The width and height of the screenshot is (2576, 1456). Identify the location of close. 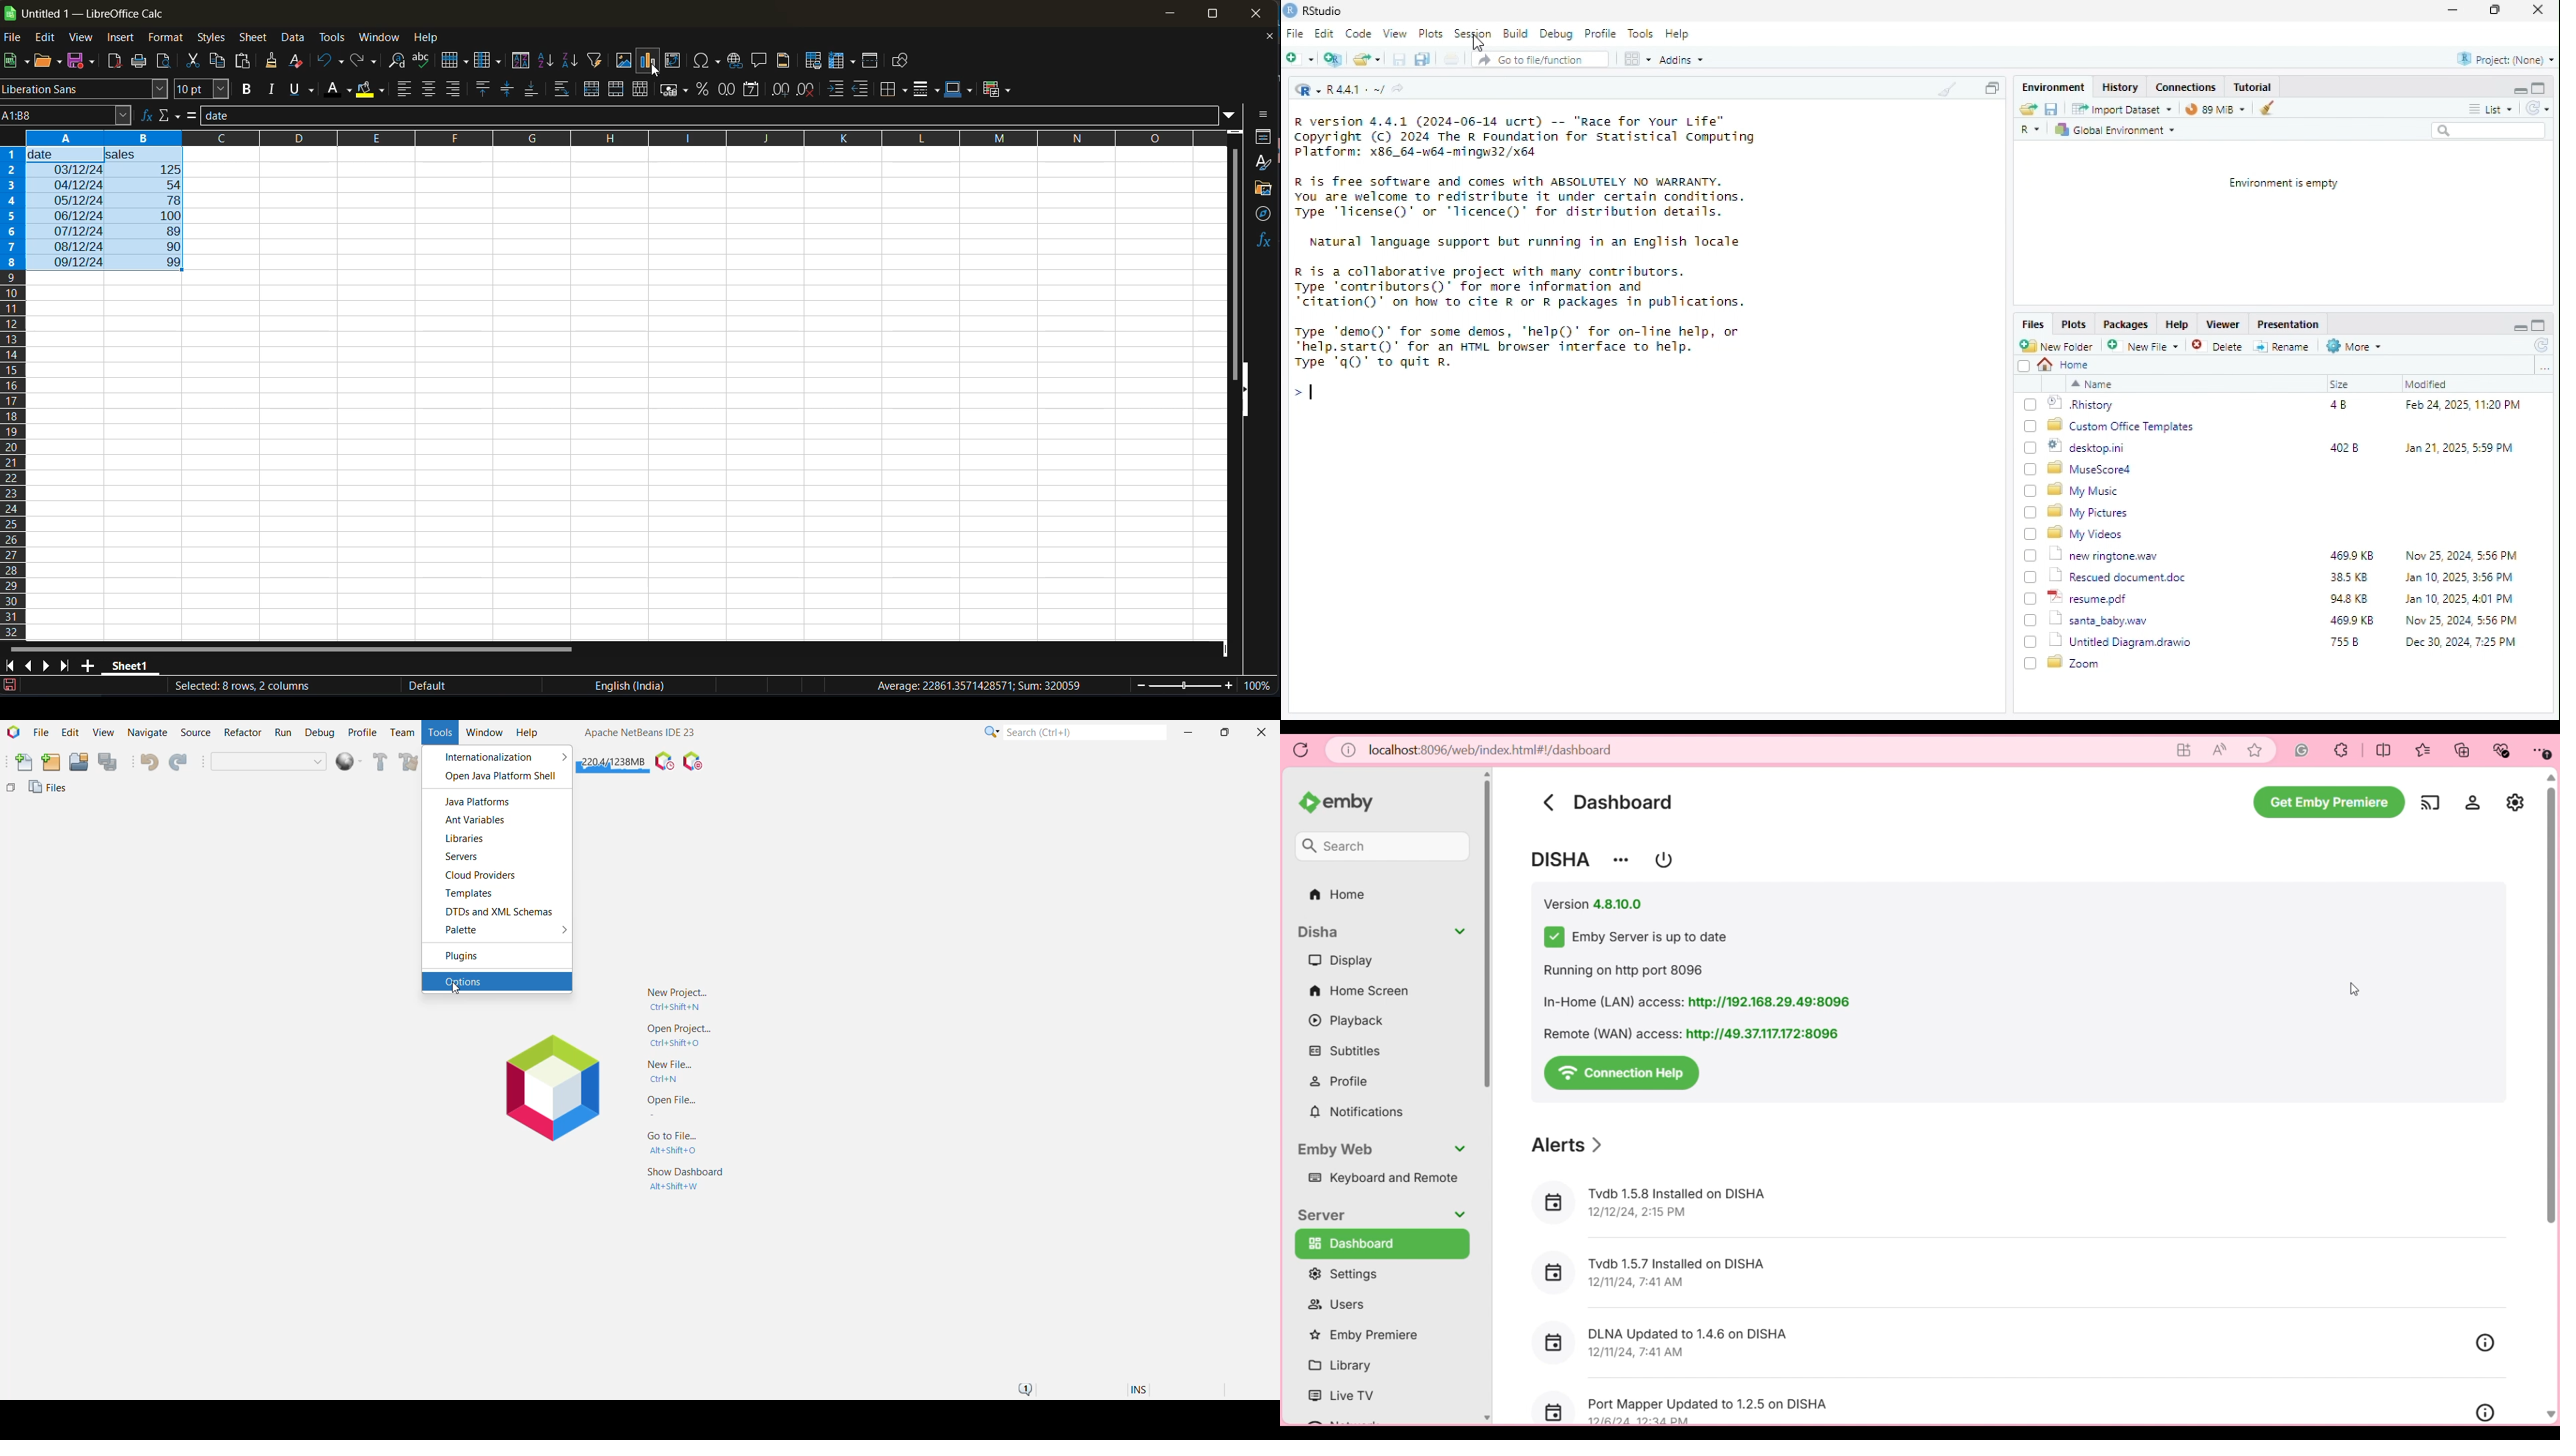
(2539, 9).